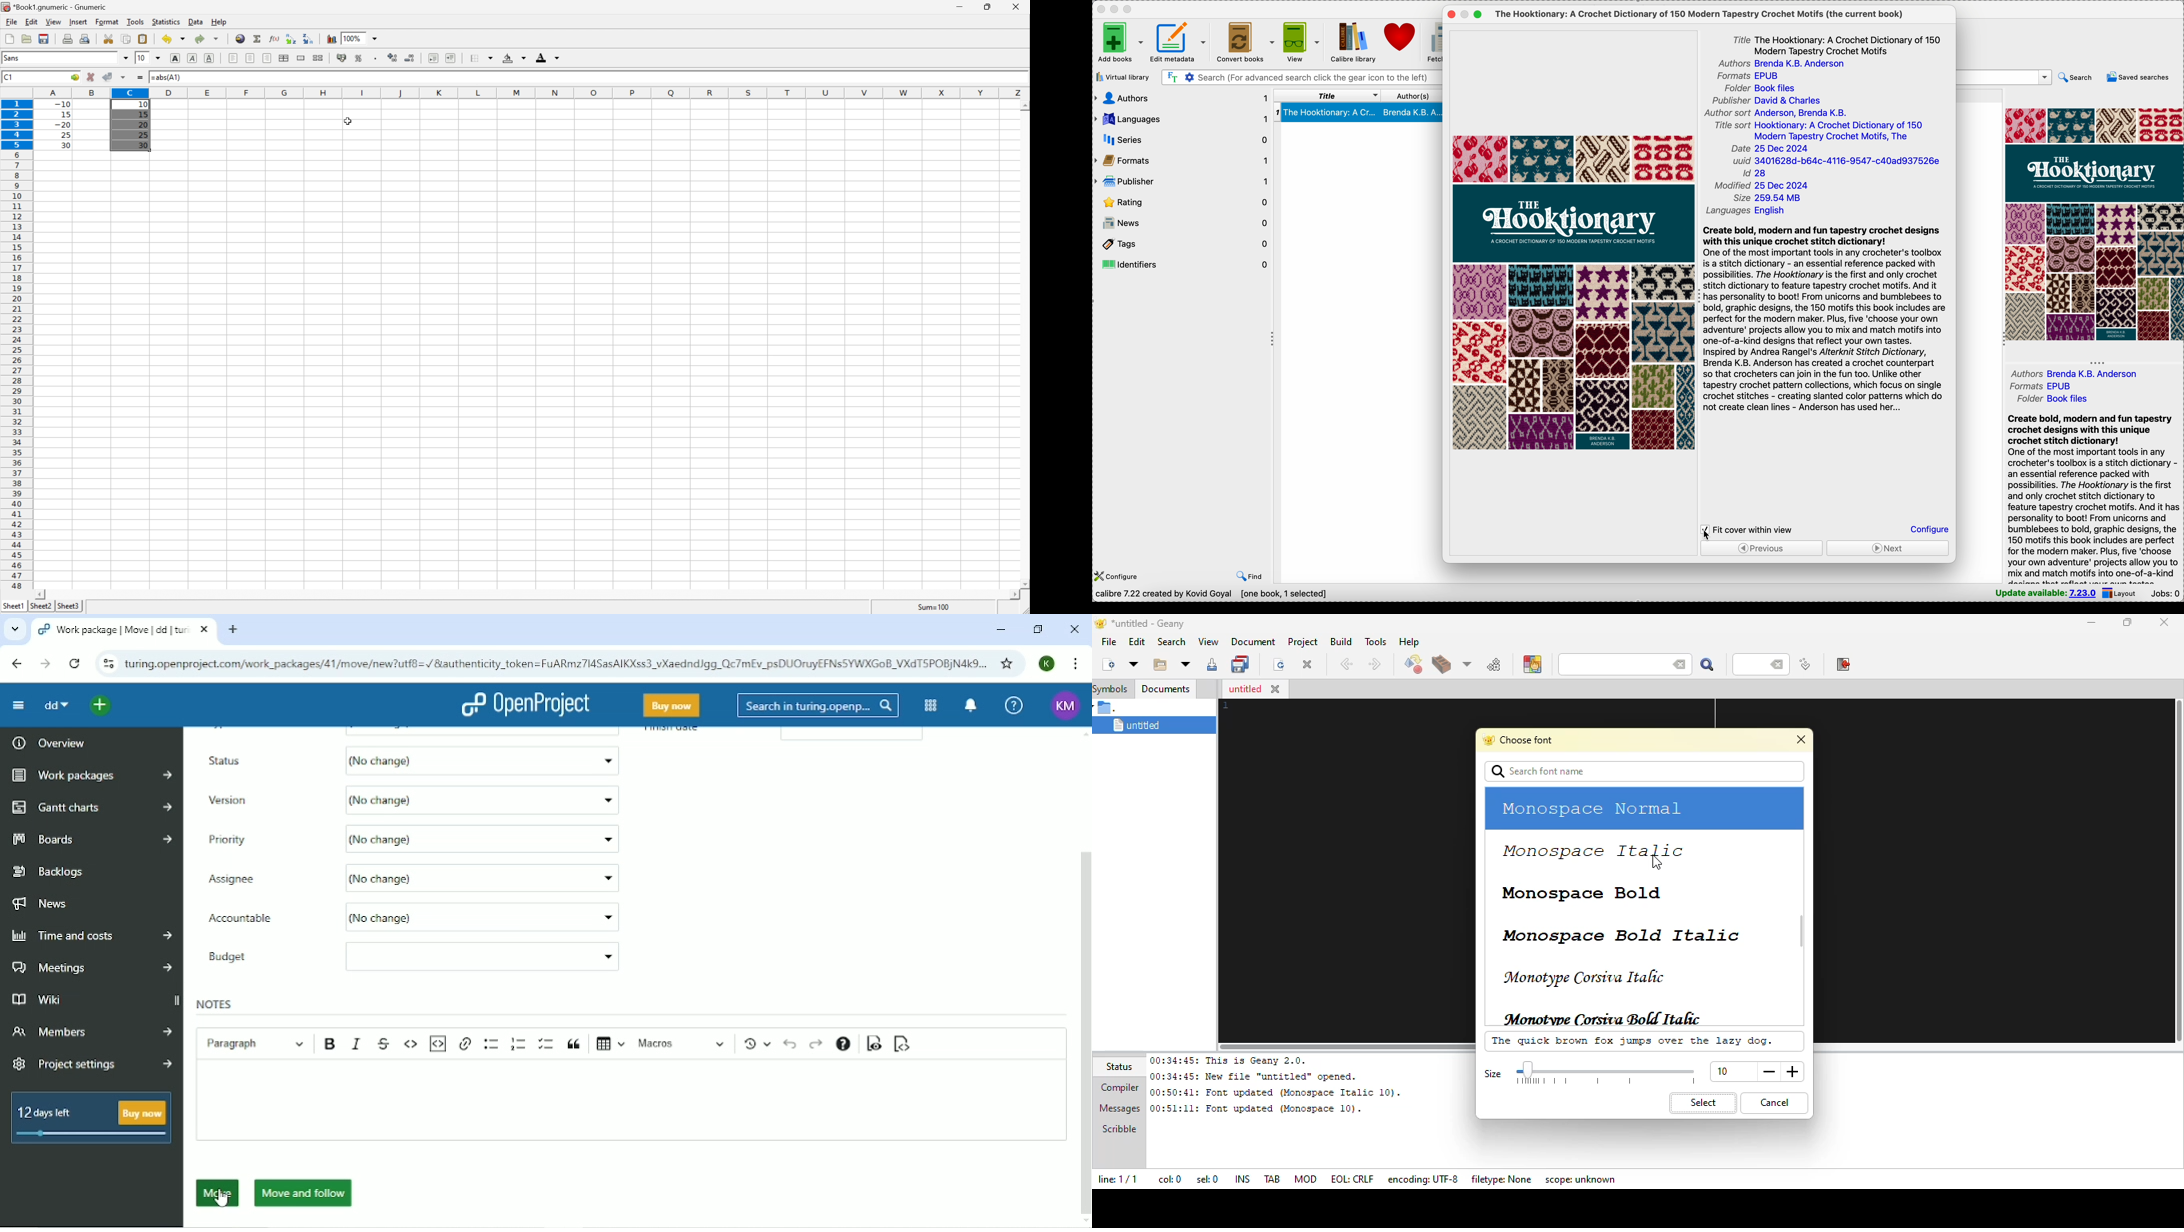 The width and height of the screenshot is (2184, 1232). Describe the element at coordinates (65, 135) in the screenshot. I see `25` at that location.